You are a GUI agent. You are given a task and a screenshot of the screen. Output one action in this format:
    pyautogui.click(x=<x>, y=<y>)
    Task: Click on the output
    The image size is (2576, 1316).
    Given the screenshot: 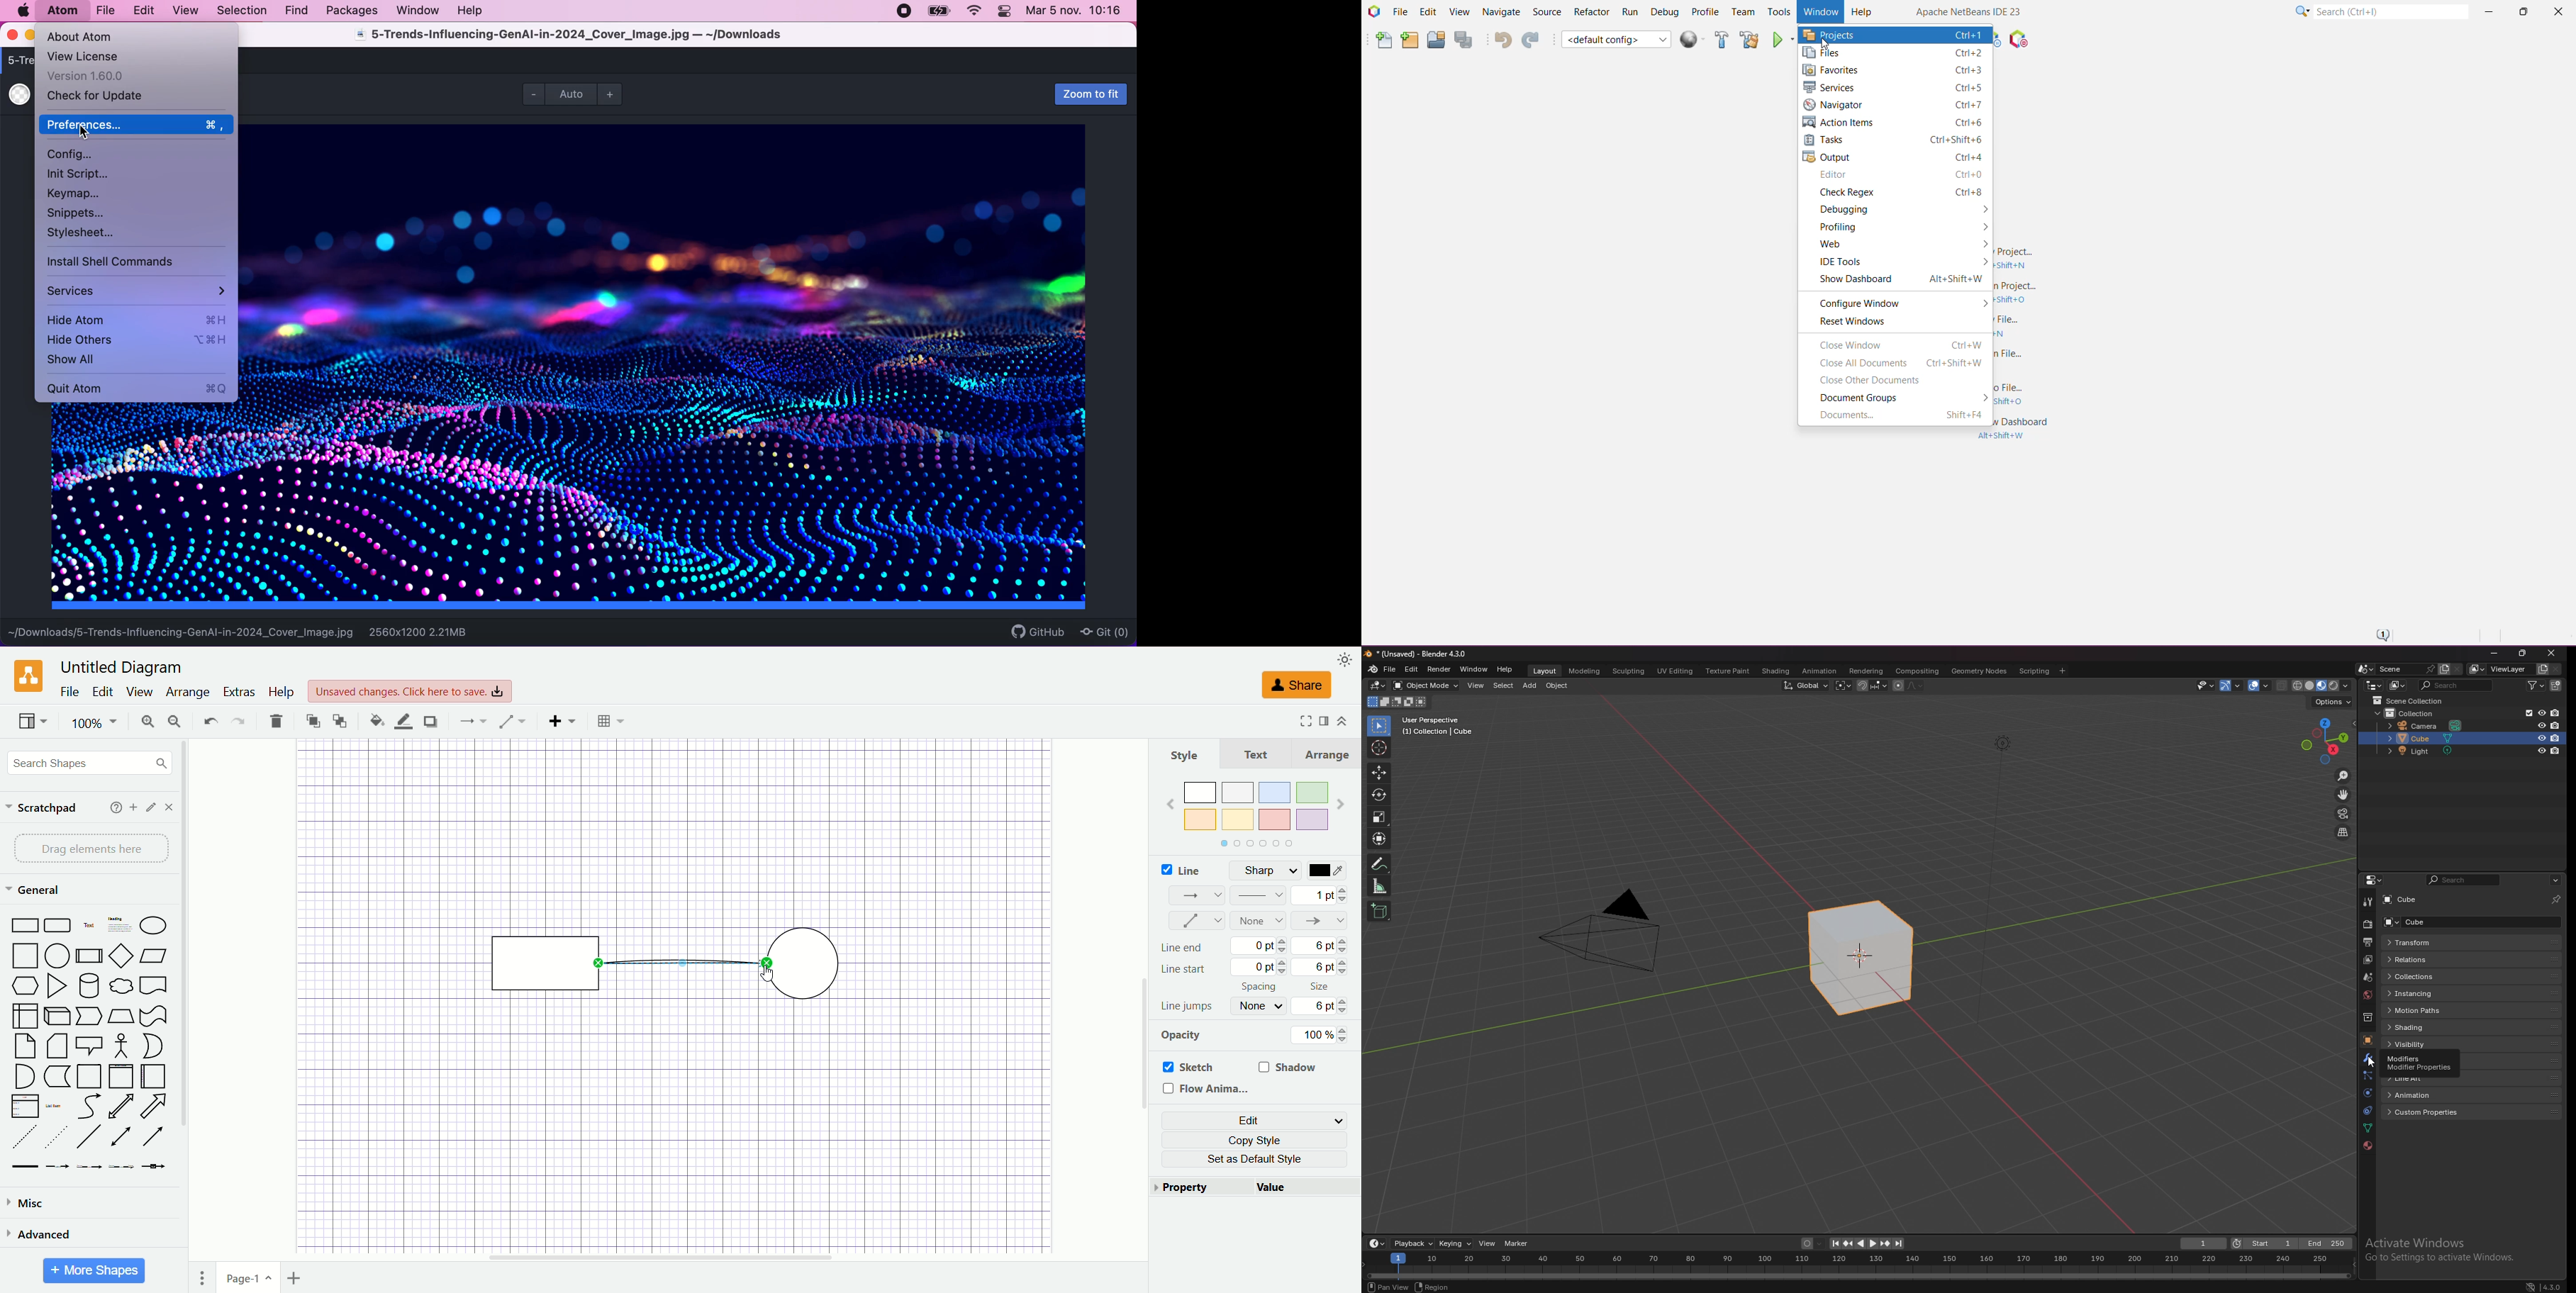 What is the action you would take?
    pyautogui.click(x=2367, y=942)
    